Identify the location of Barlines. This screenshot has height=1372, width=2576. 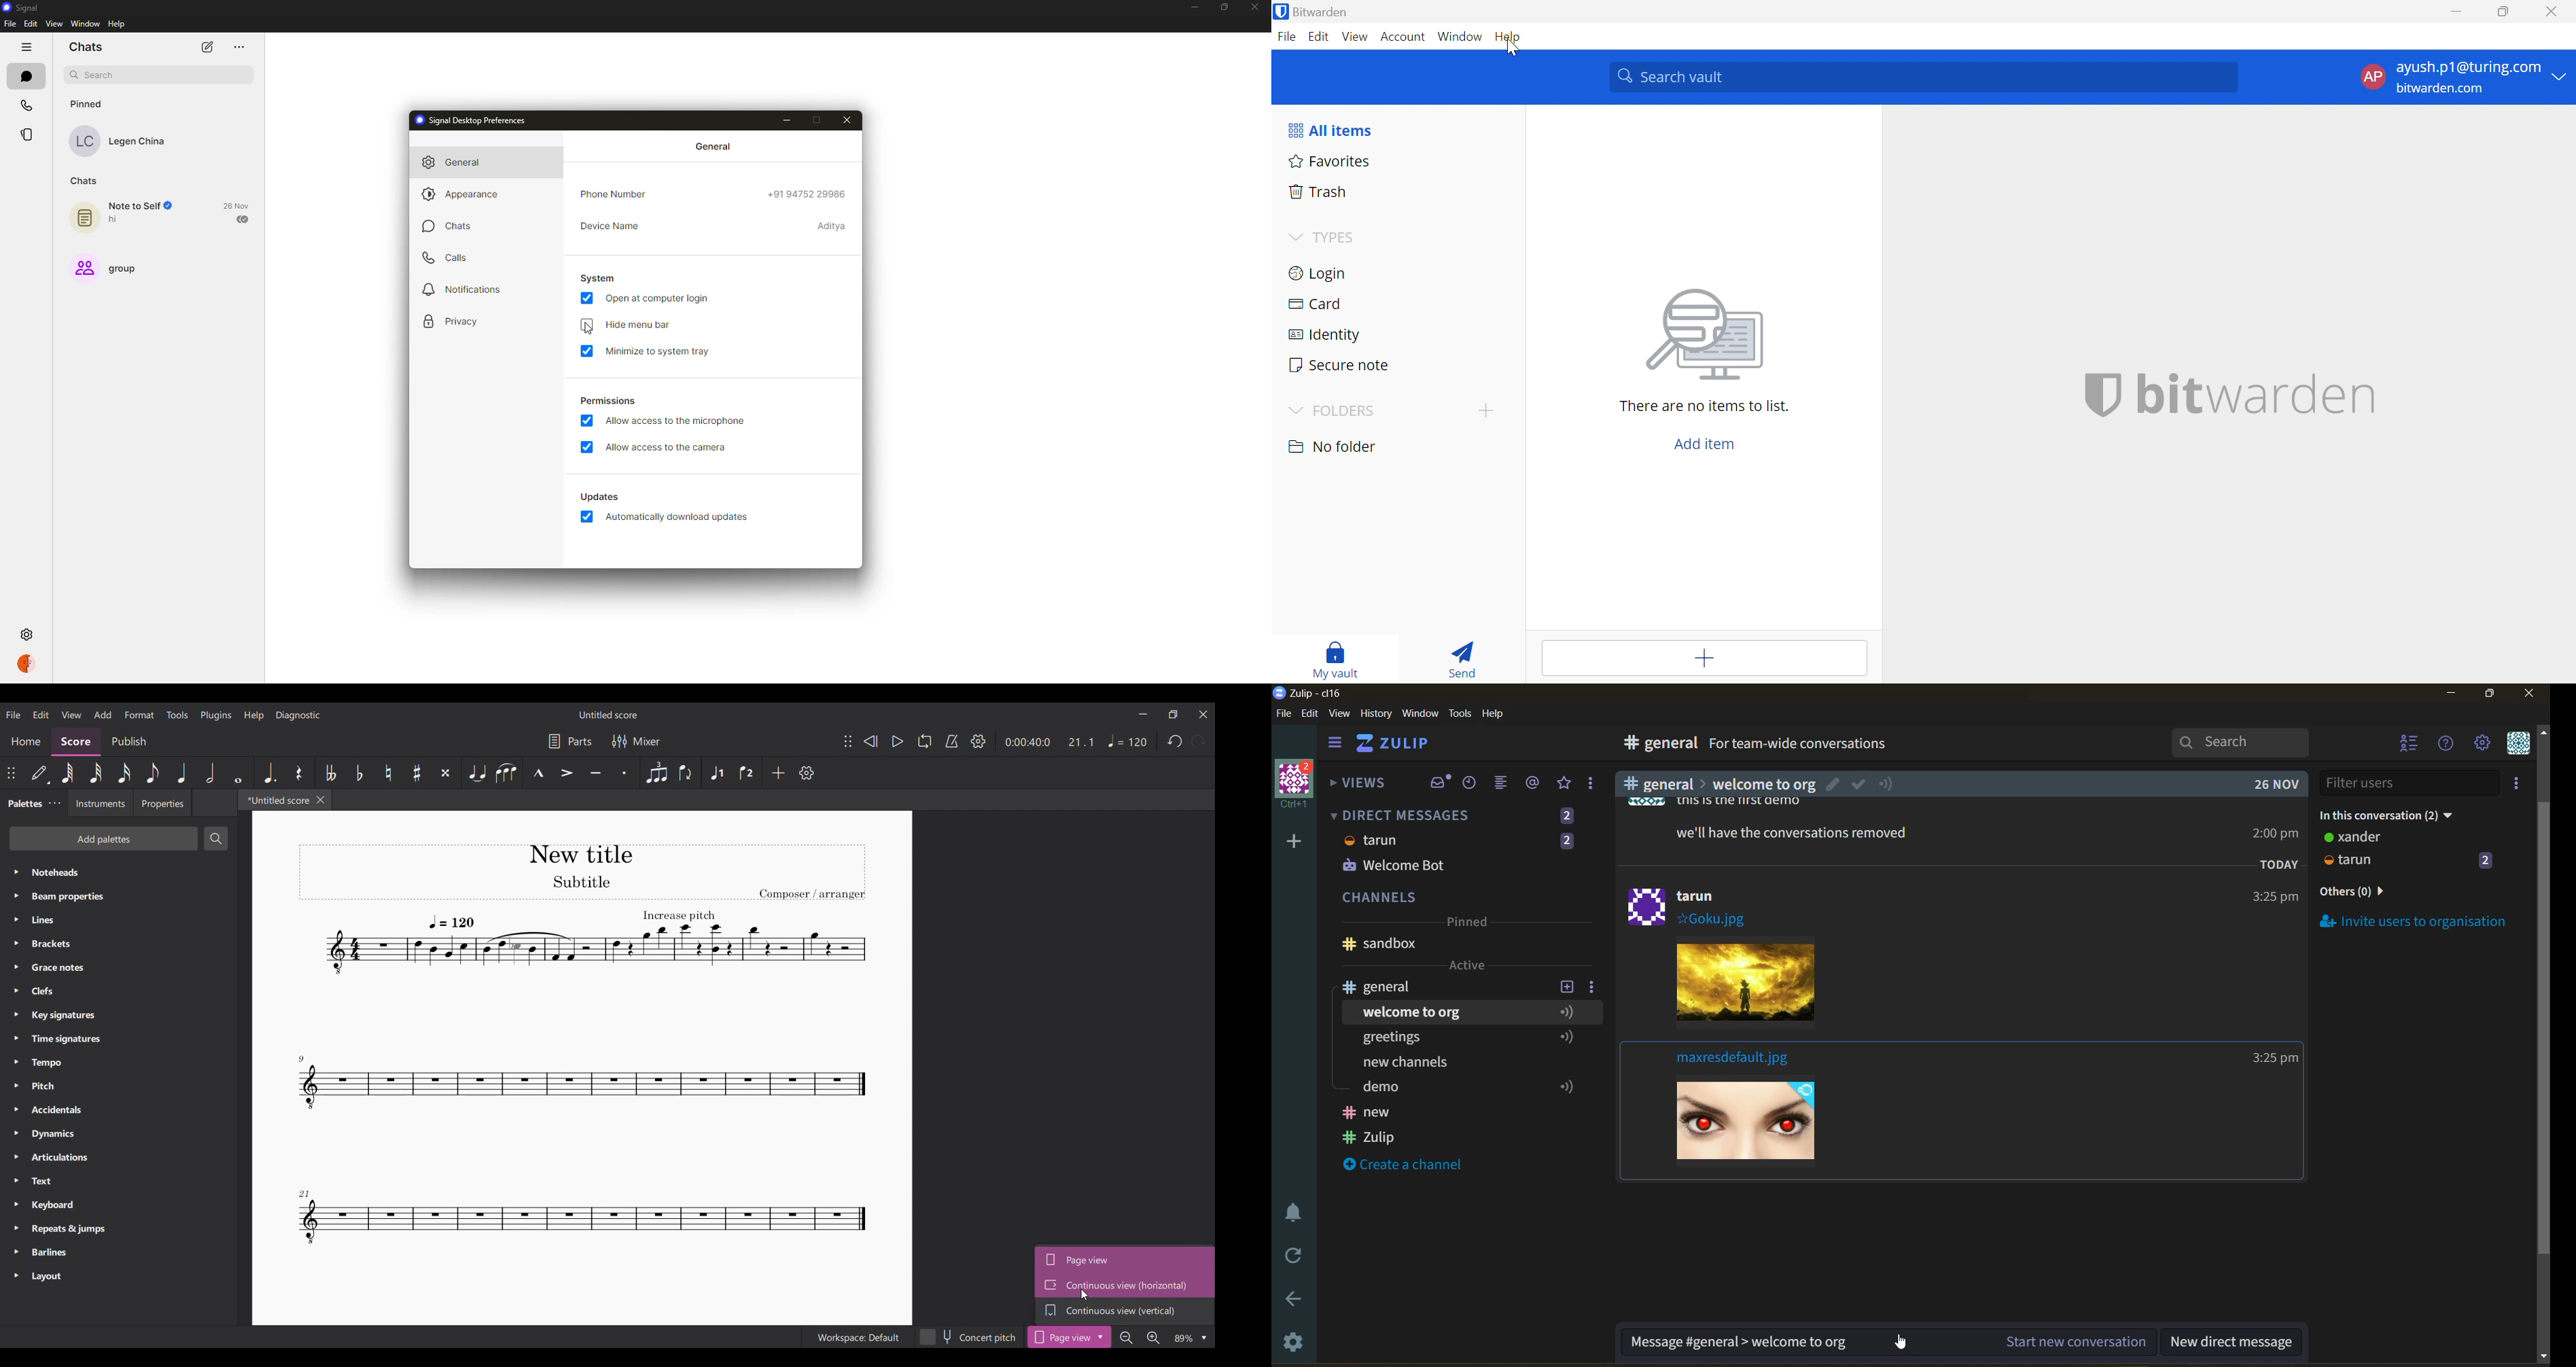
(119, 1252).